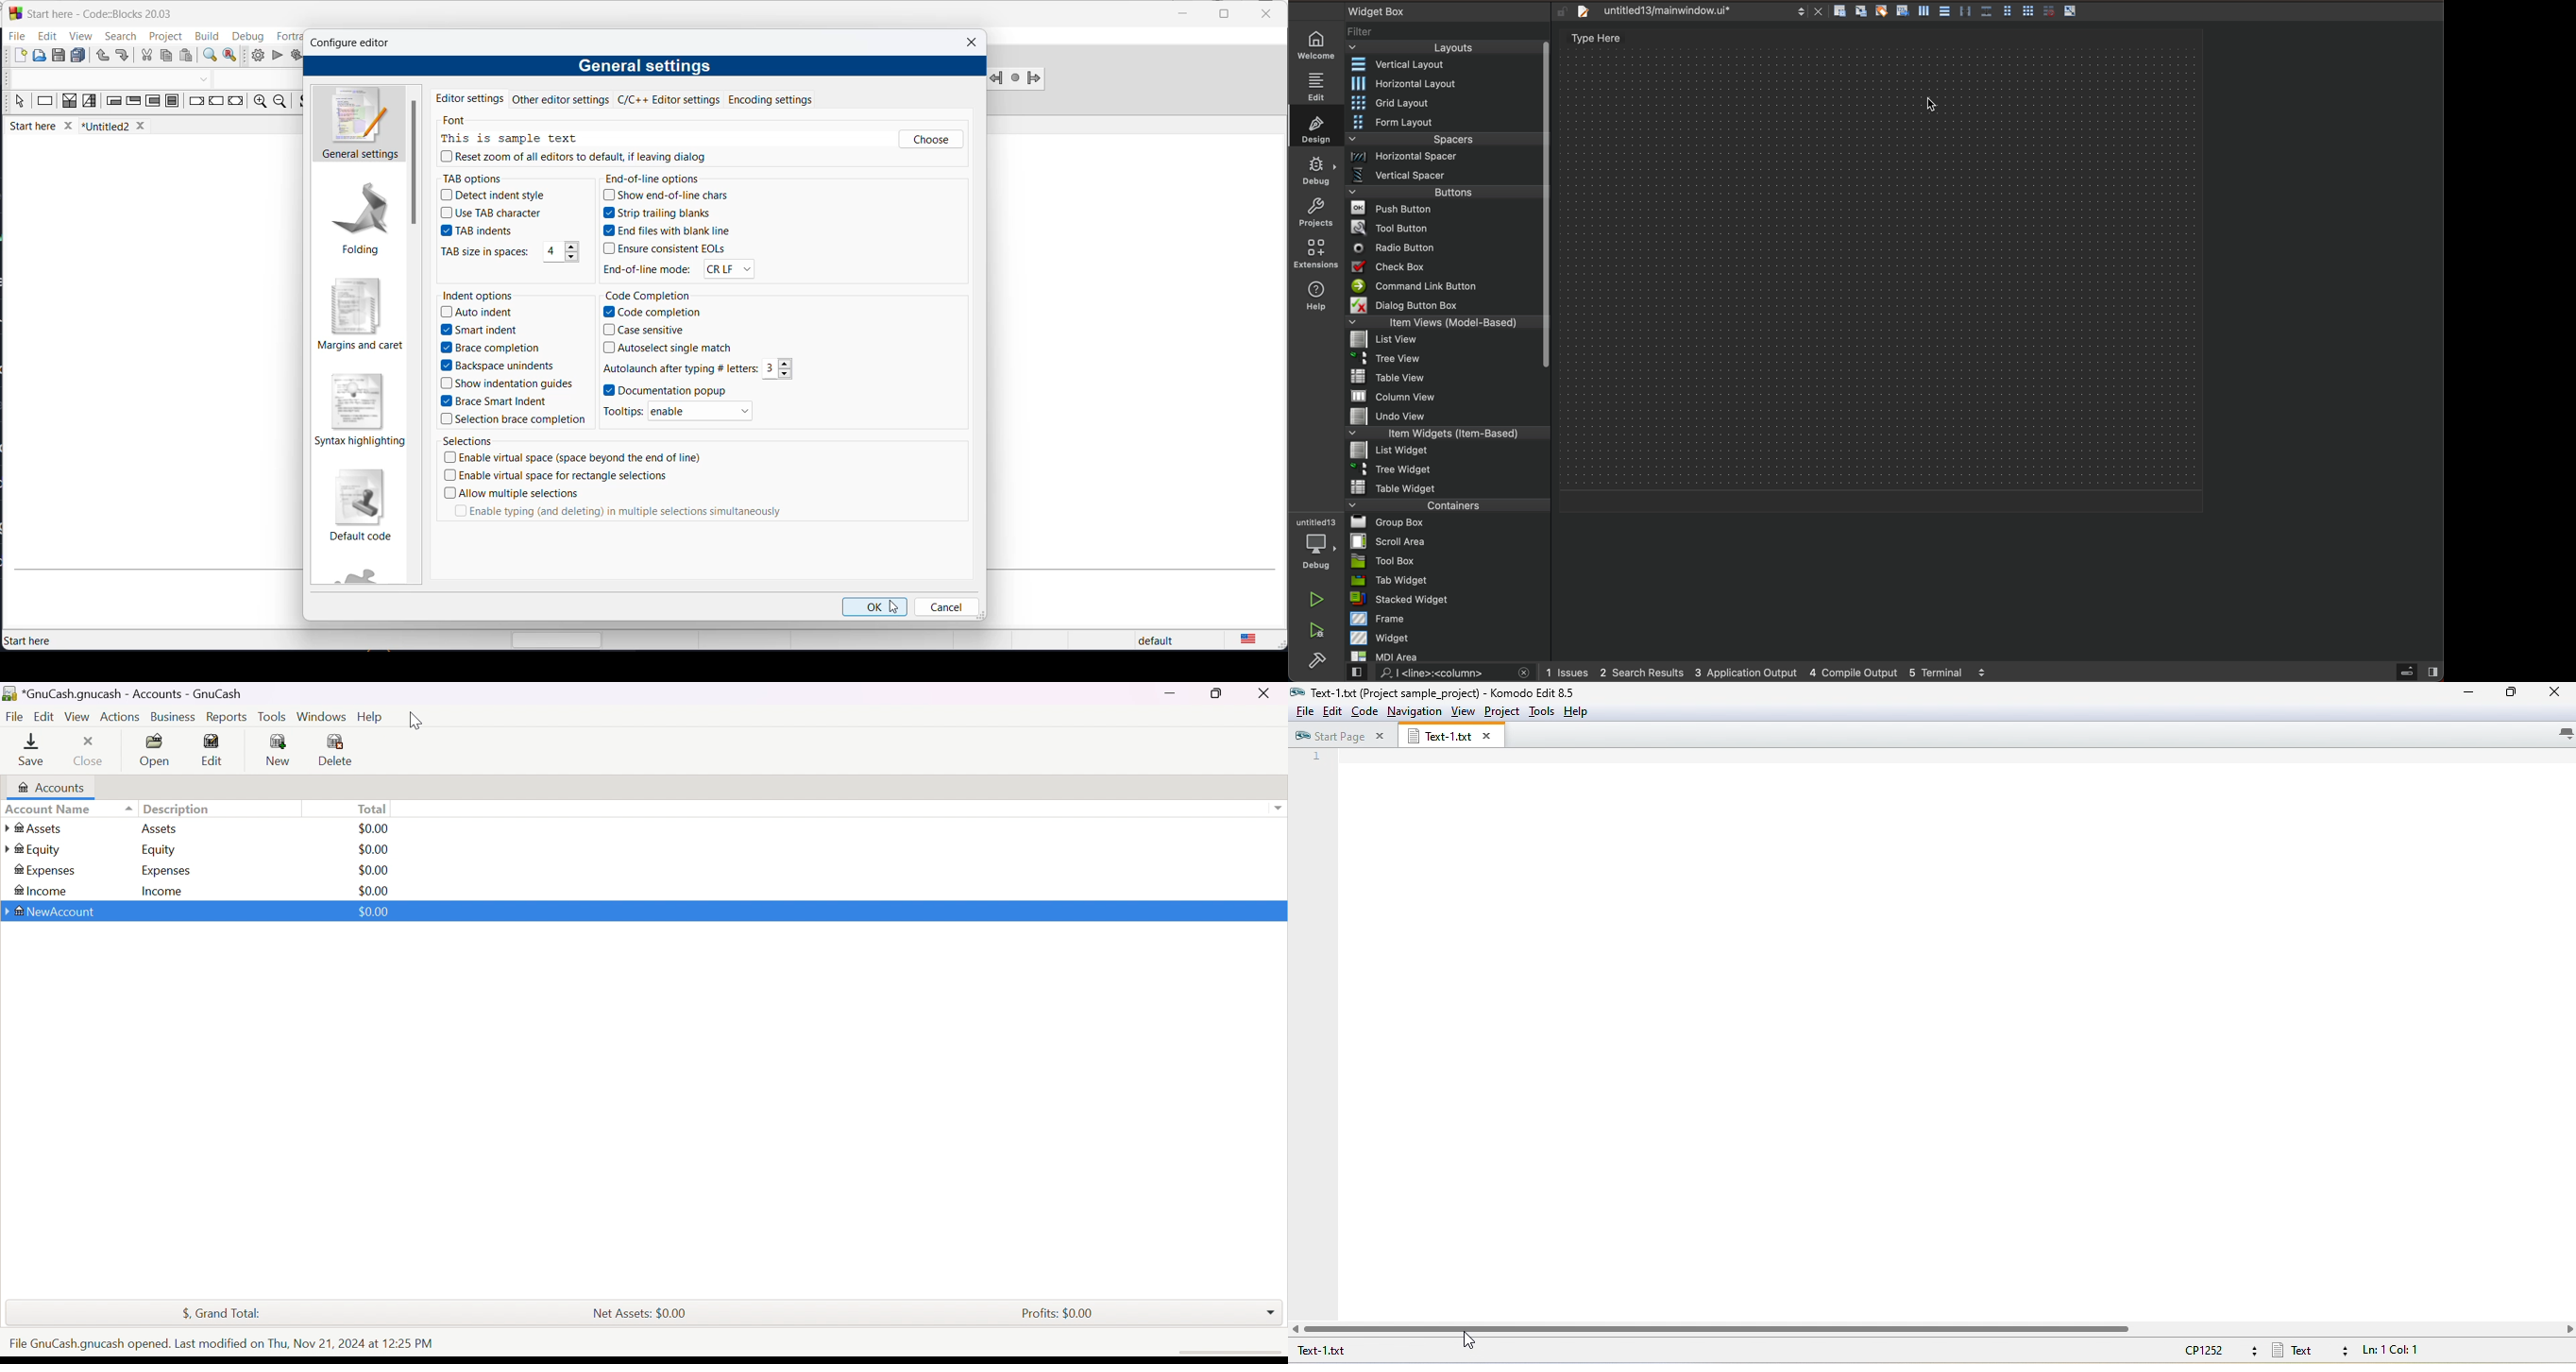 The image size is (2576, 1372). I want to click on drop down, so click(1277, 808).